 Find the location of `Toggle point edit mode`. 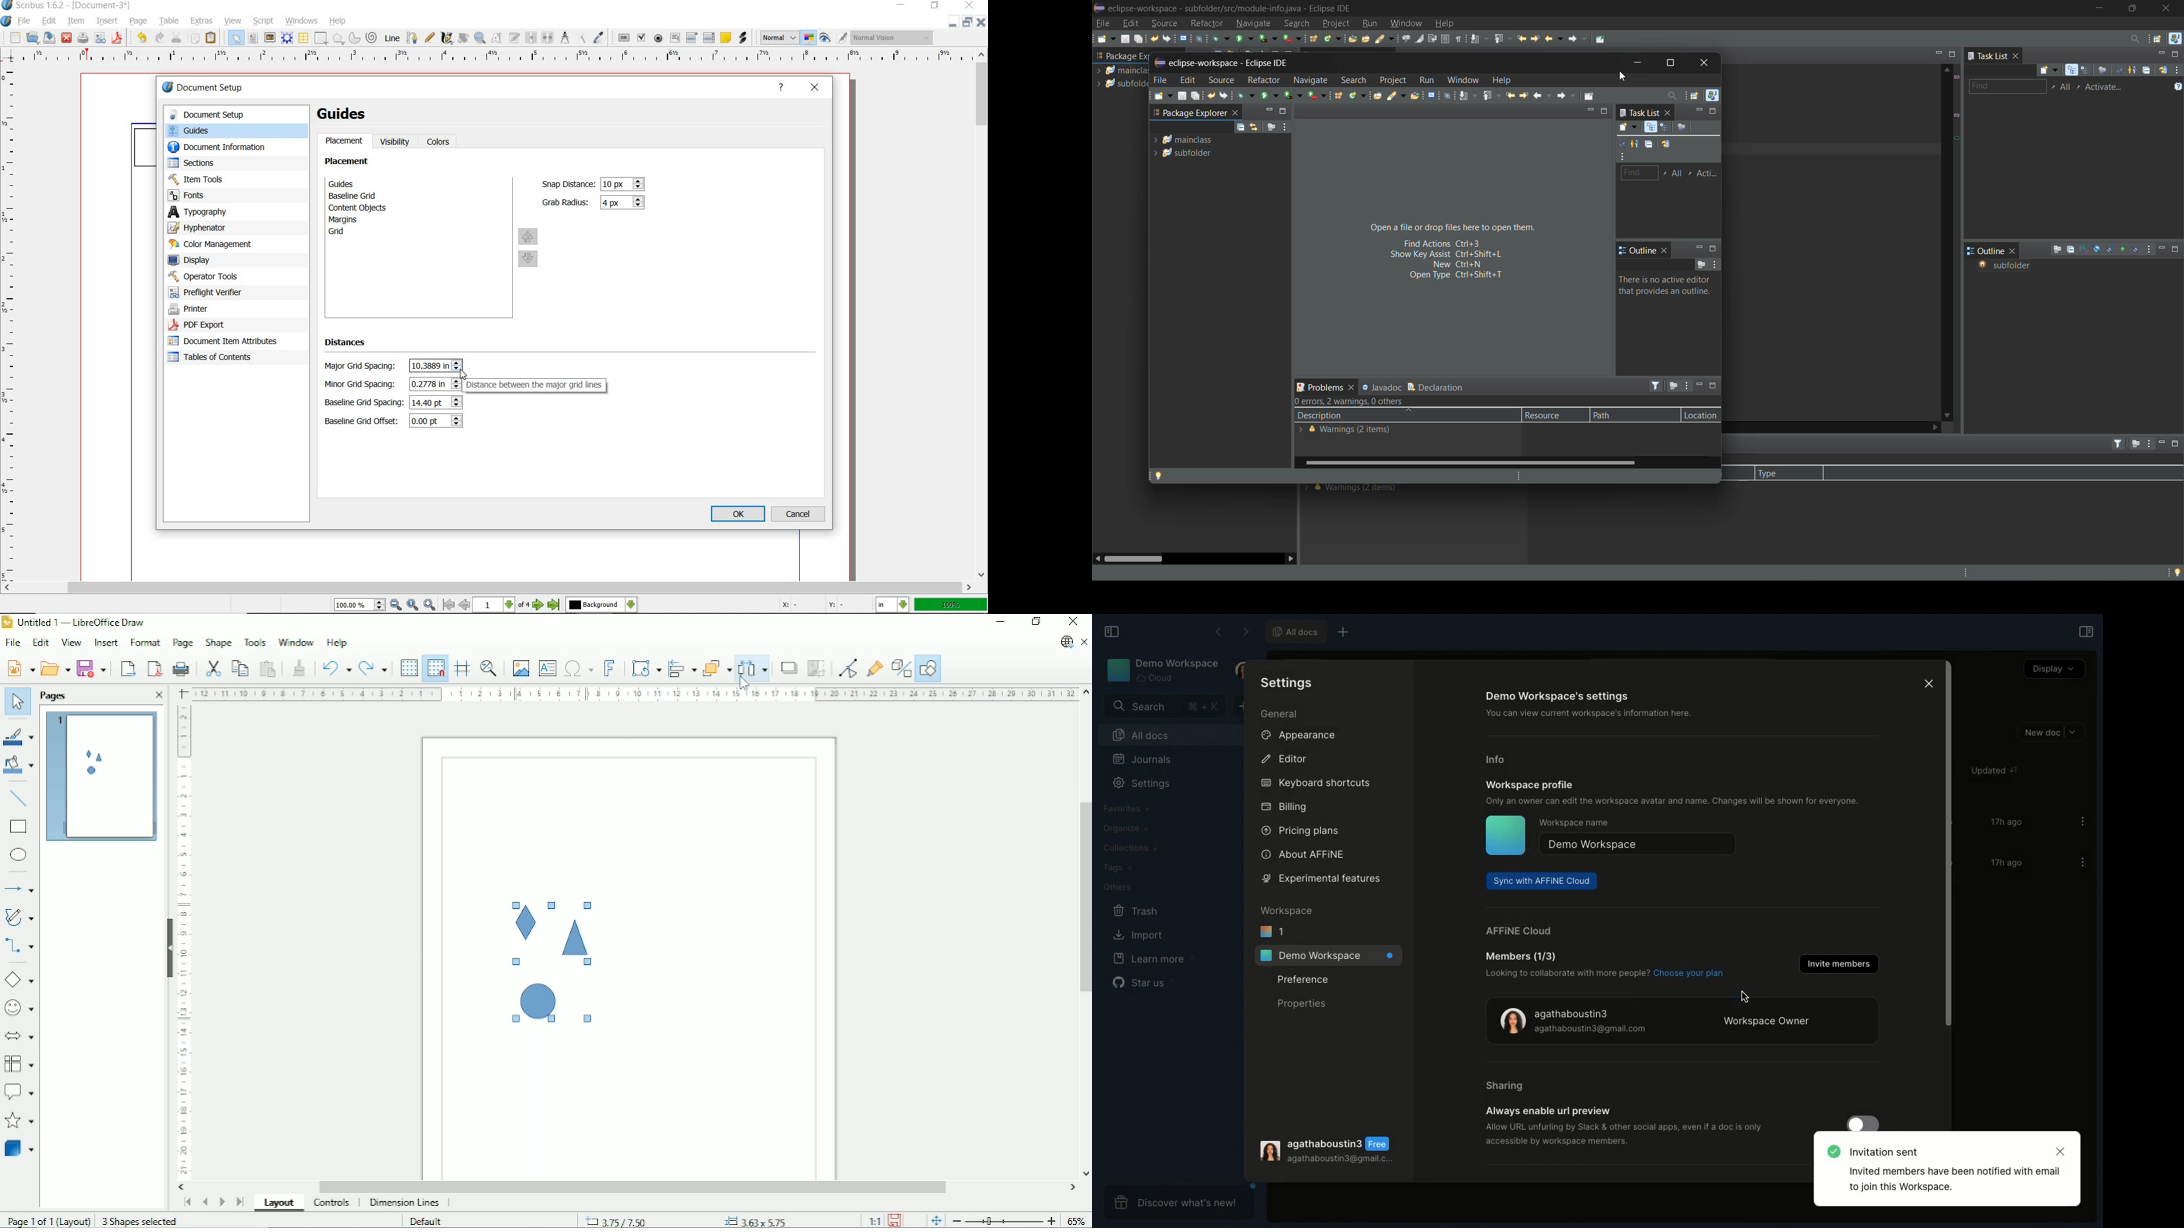

Toggle point edit mode is located at coordinates (847, 668).